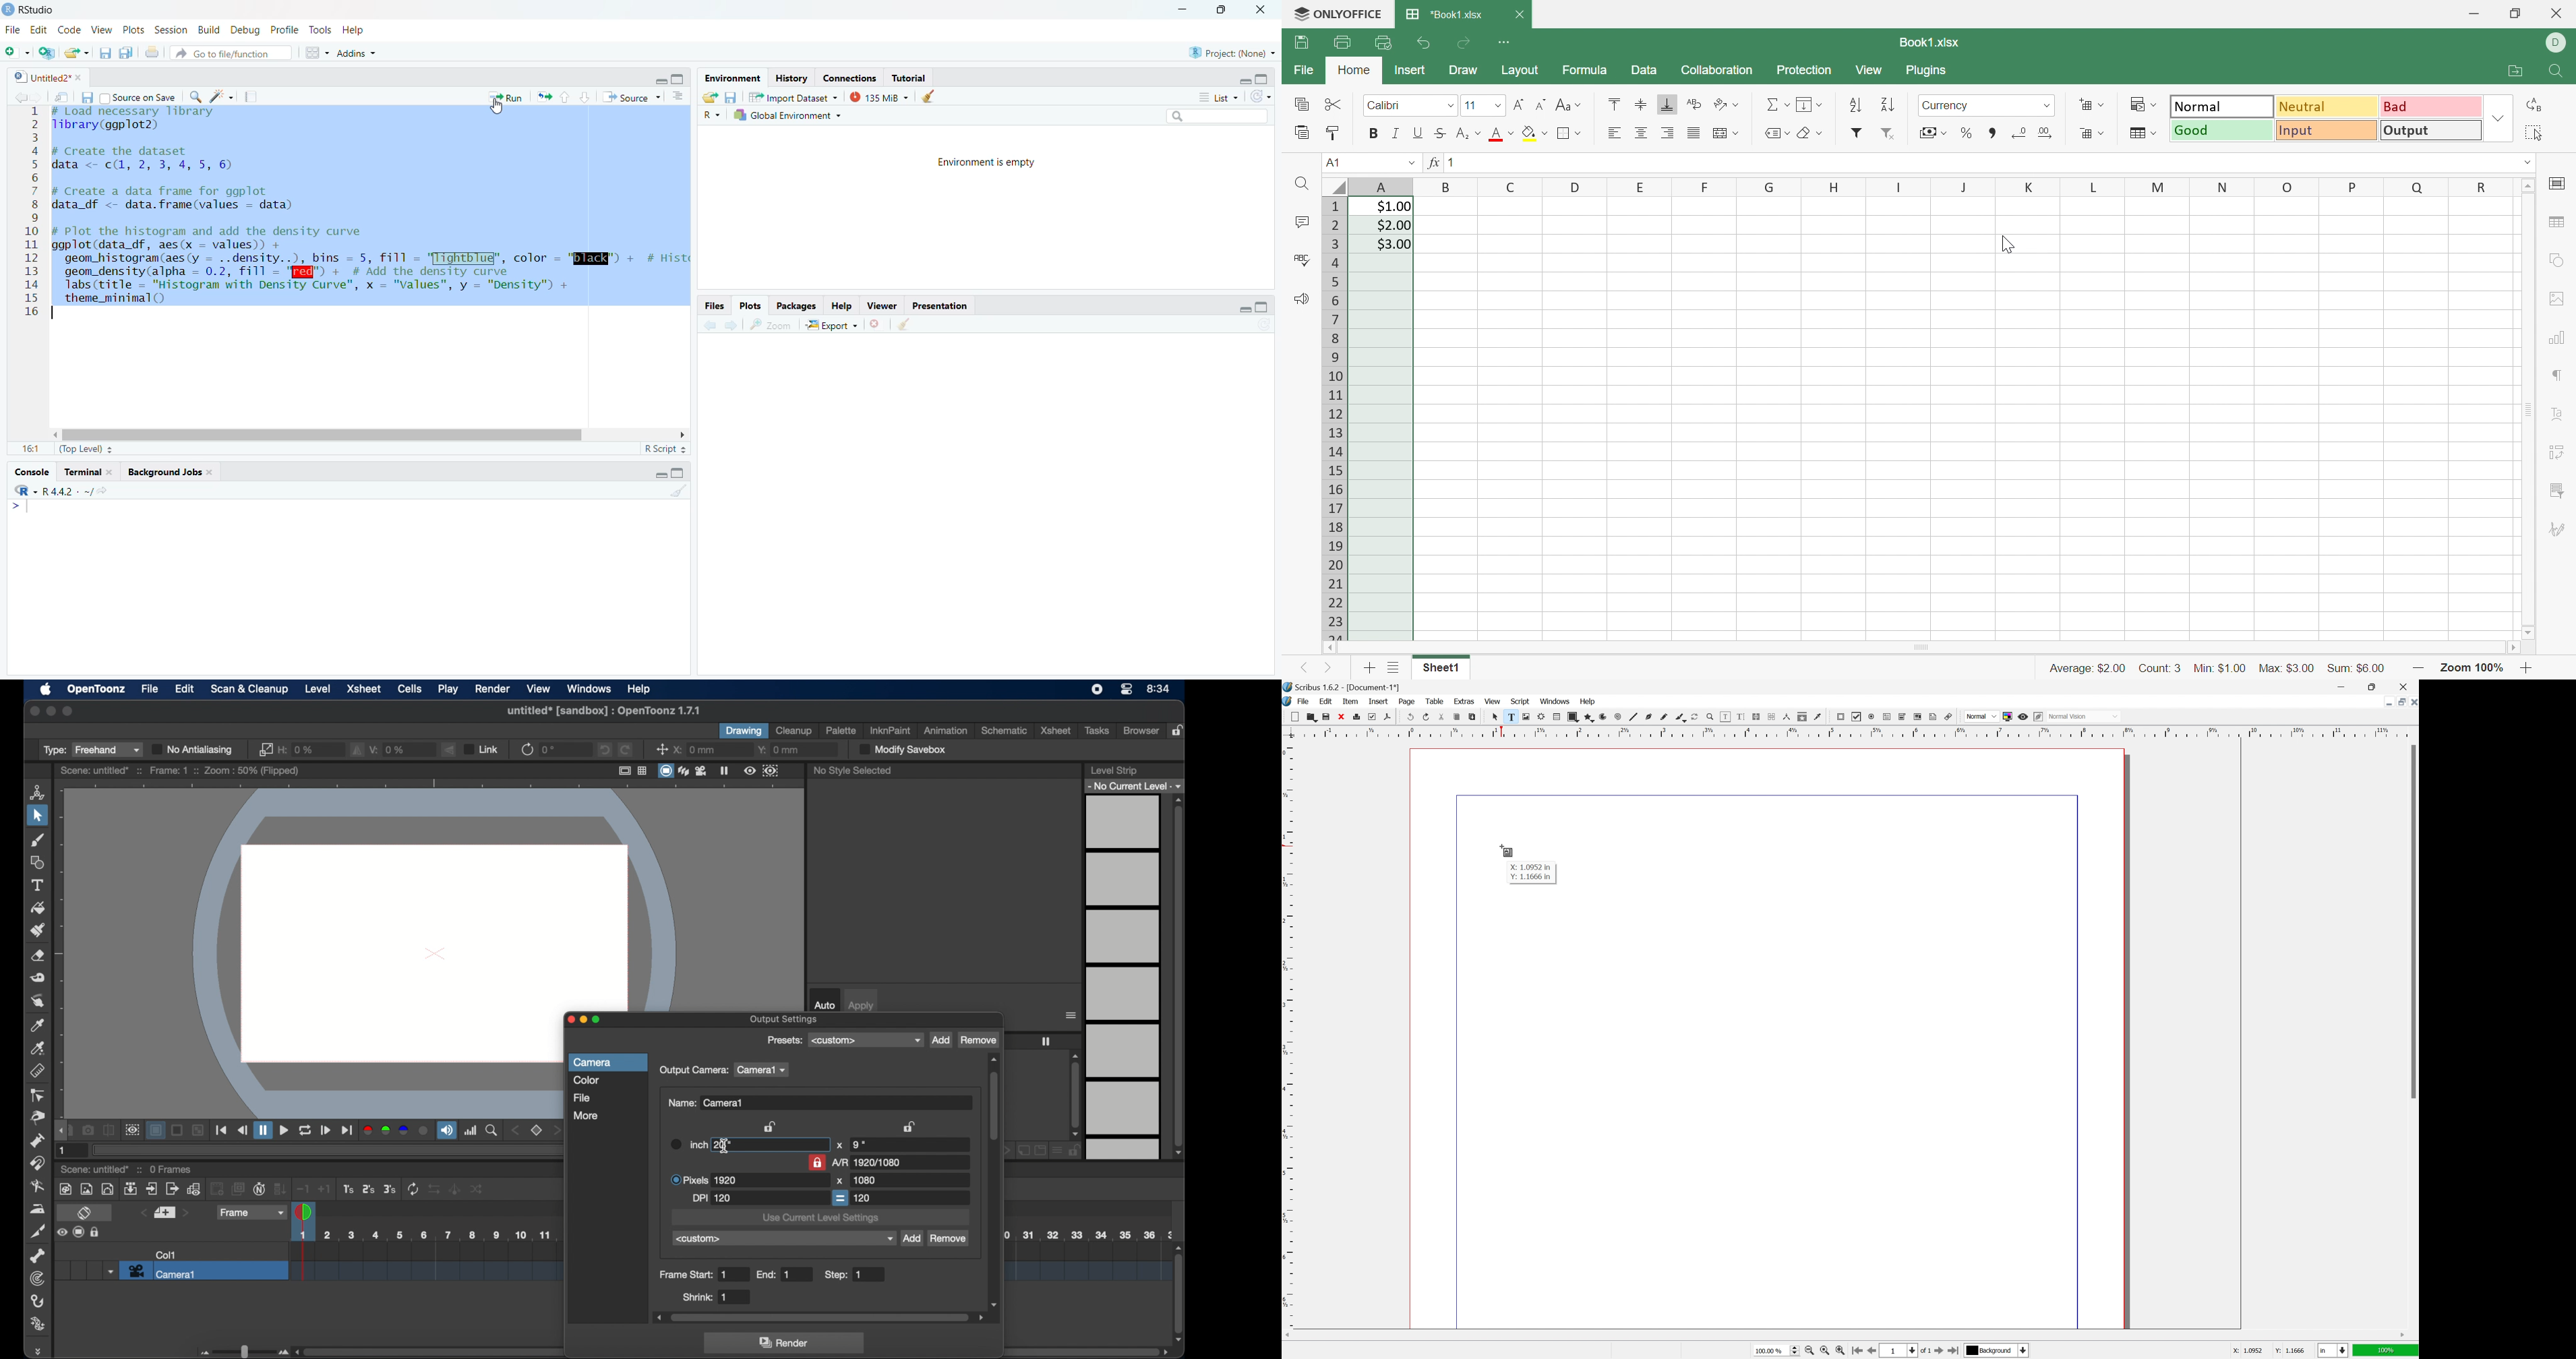  Describe the element at coordinates (1725, 716) in the screenshot. I see `edit contents of frame` at that location.